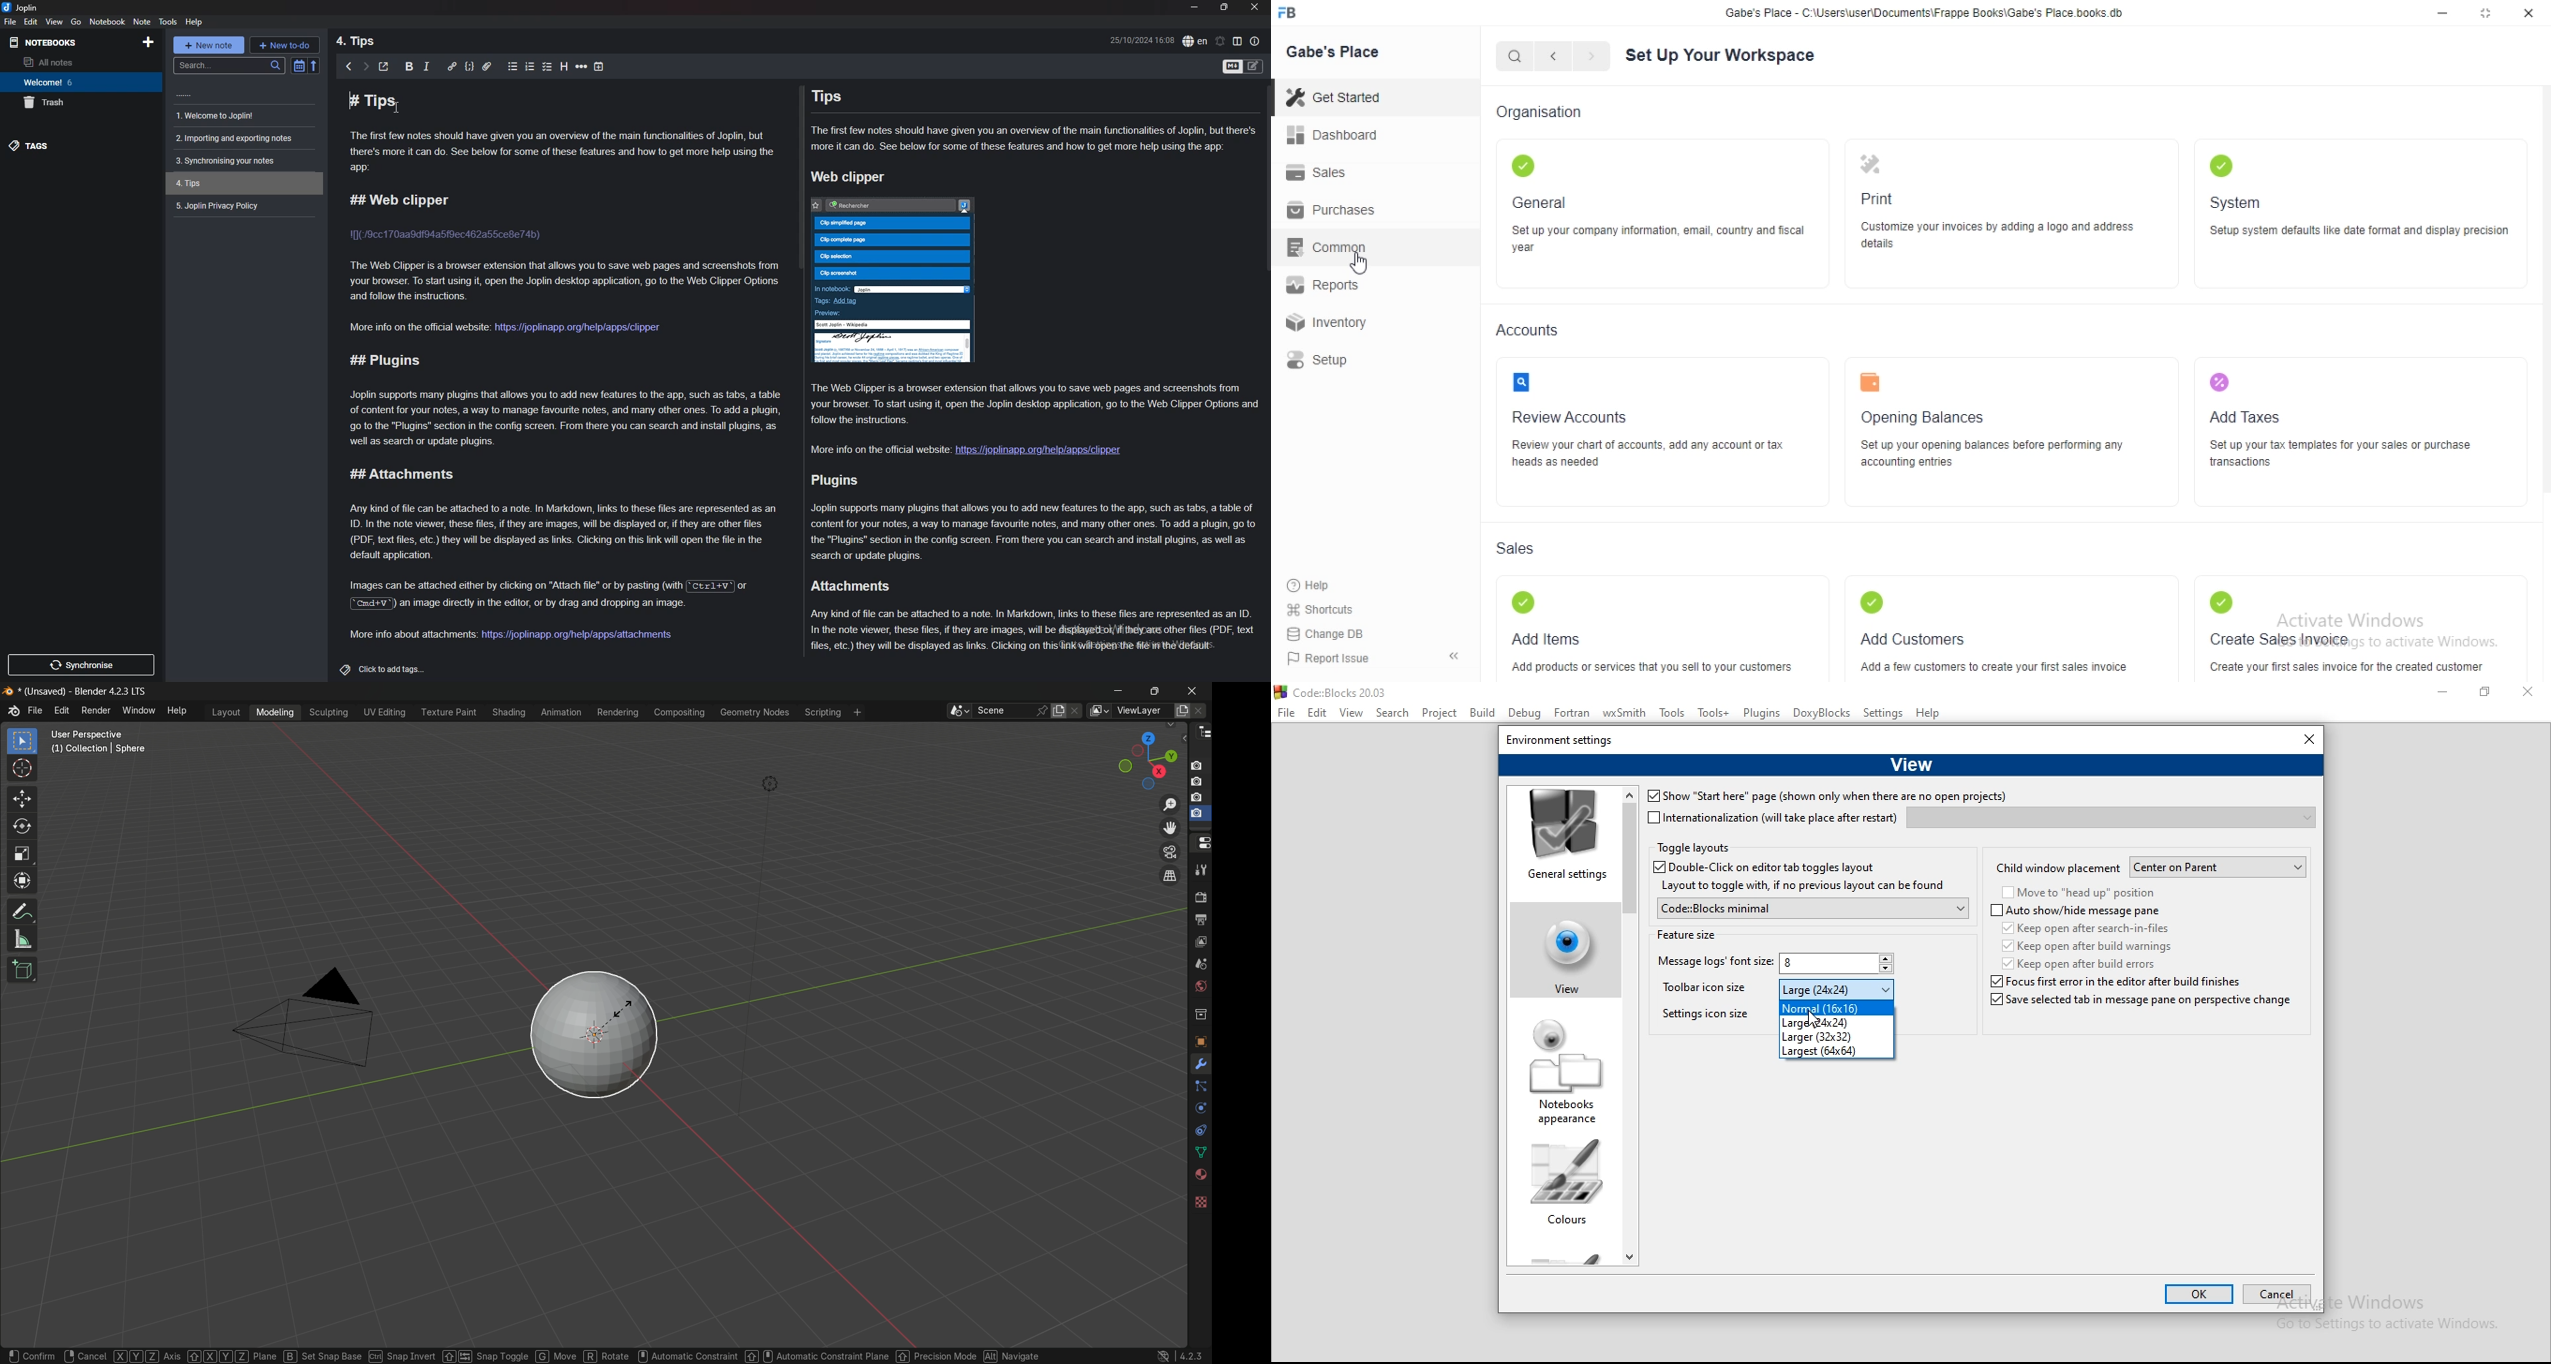  What do you see at coordinates (565, 66) in the screenshot?
I see `heading` at bounding box center [565, 66].